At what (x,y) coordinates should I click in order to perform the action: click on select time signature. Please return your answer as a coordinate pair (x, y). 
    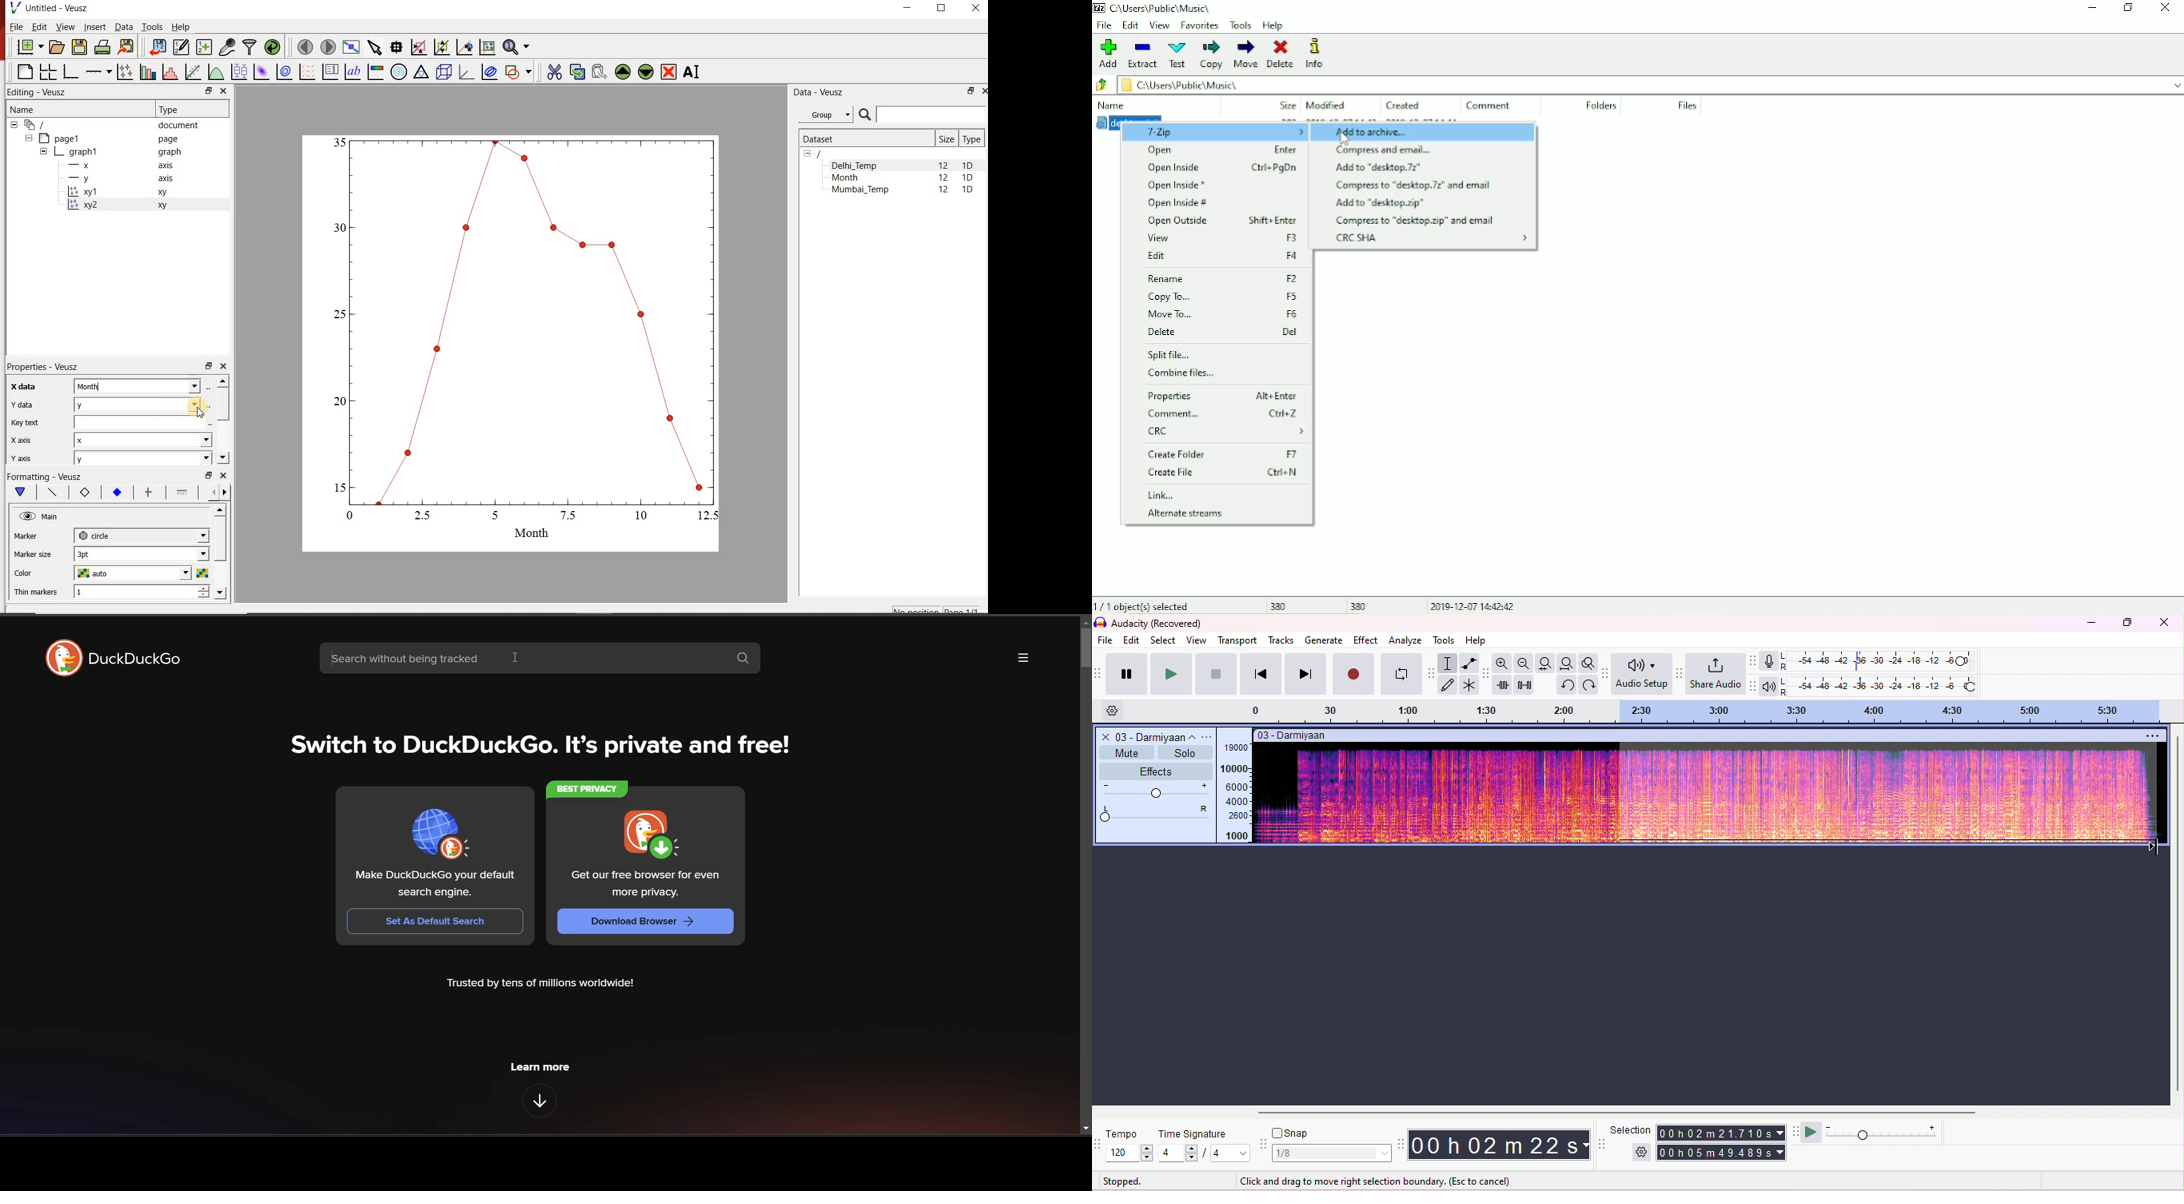
    Looking at the image, I should click on (1206, 1153).